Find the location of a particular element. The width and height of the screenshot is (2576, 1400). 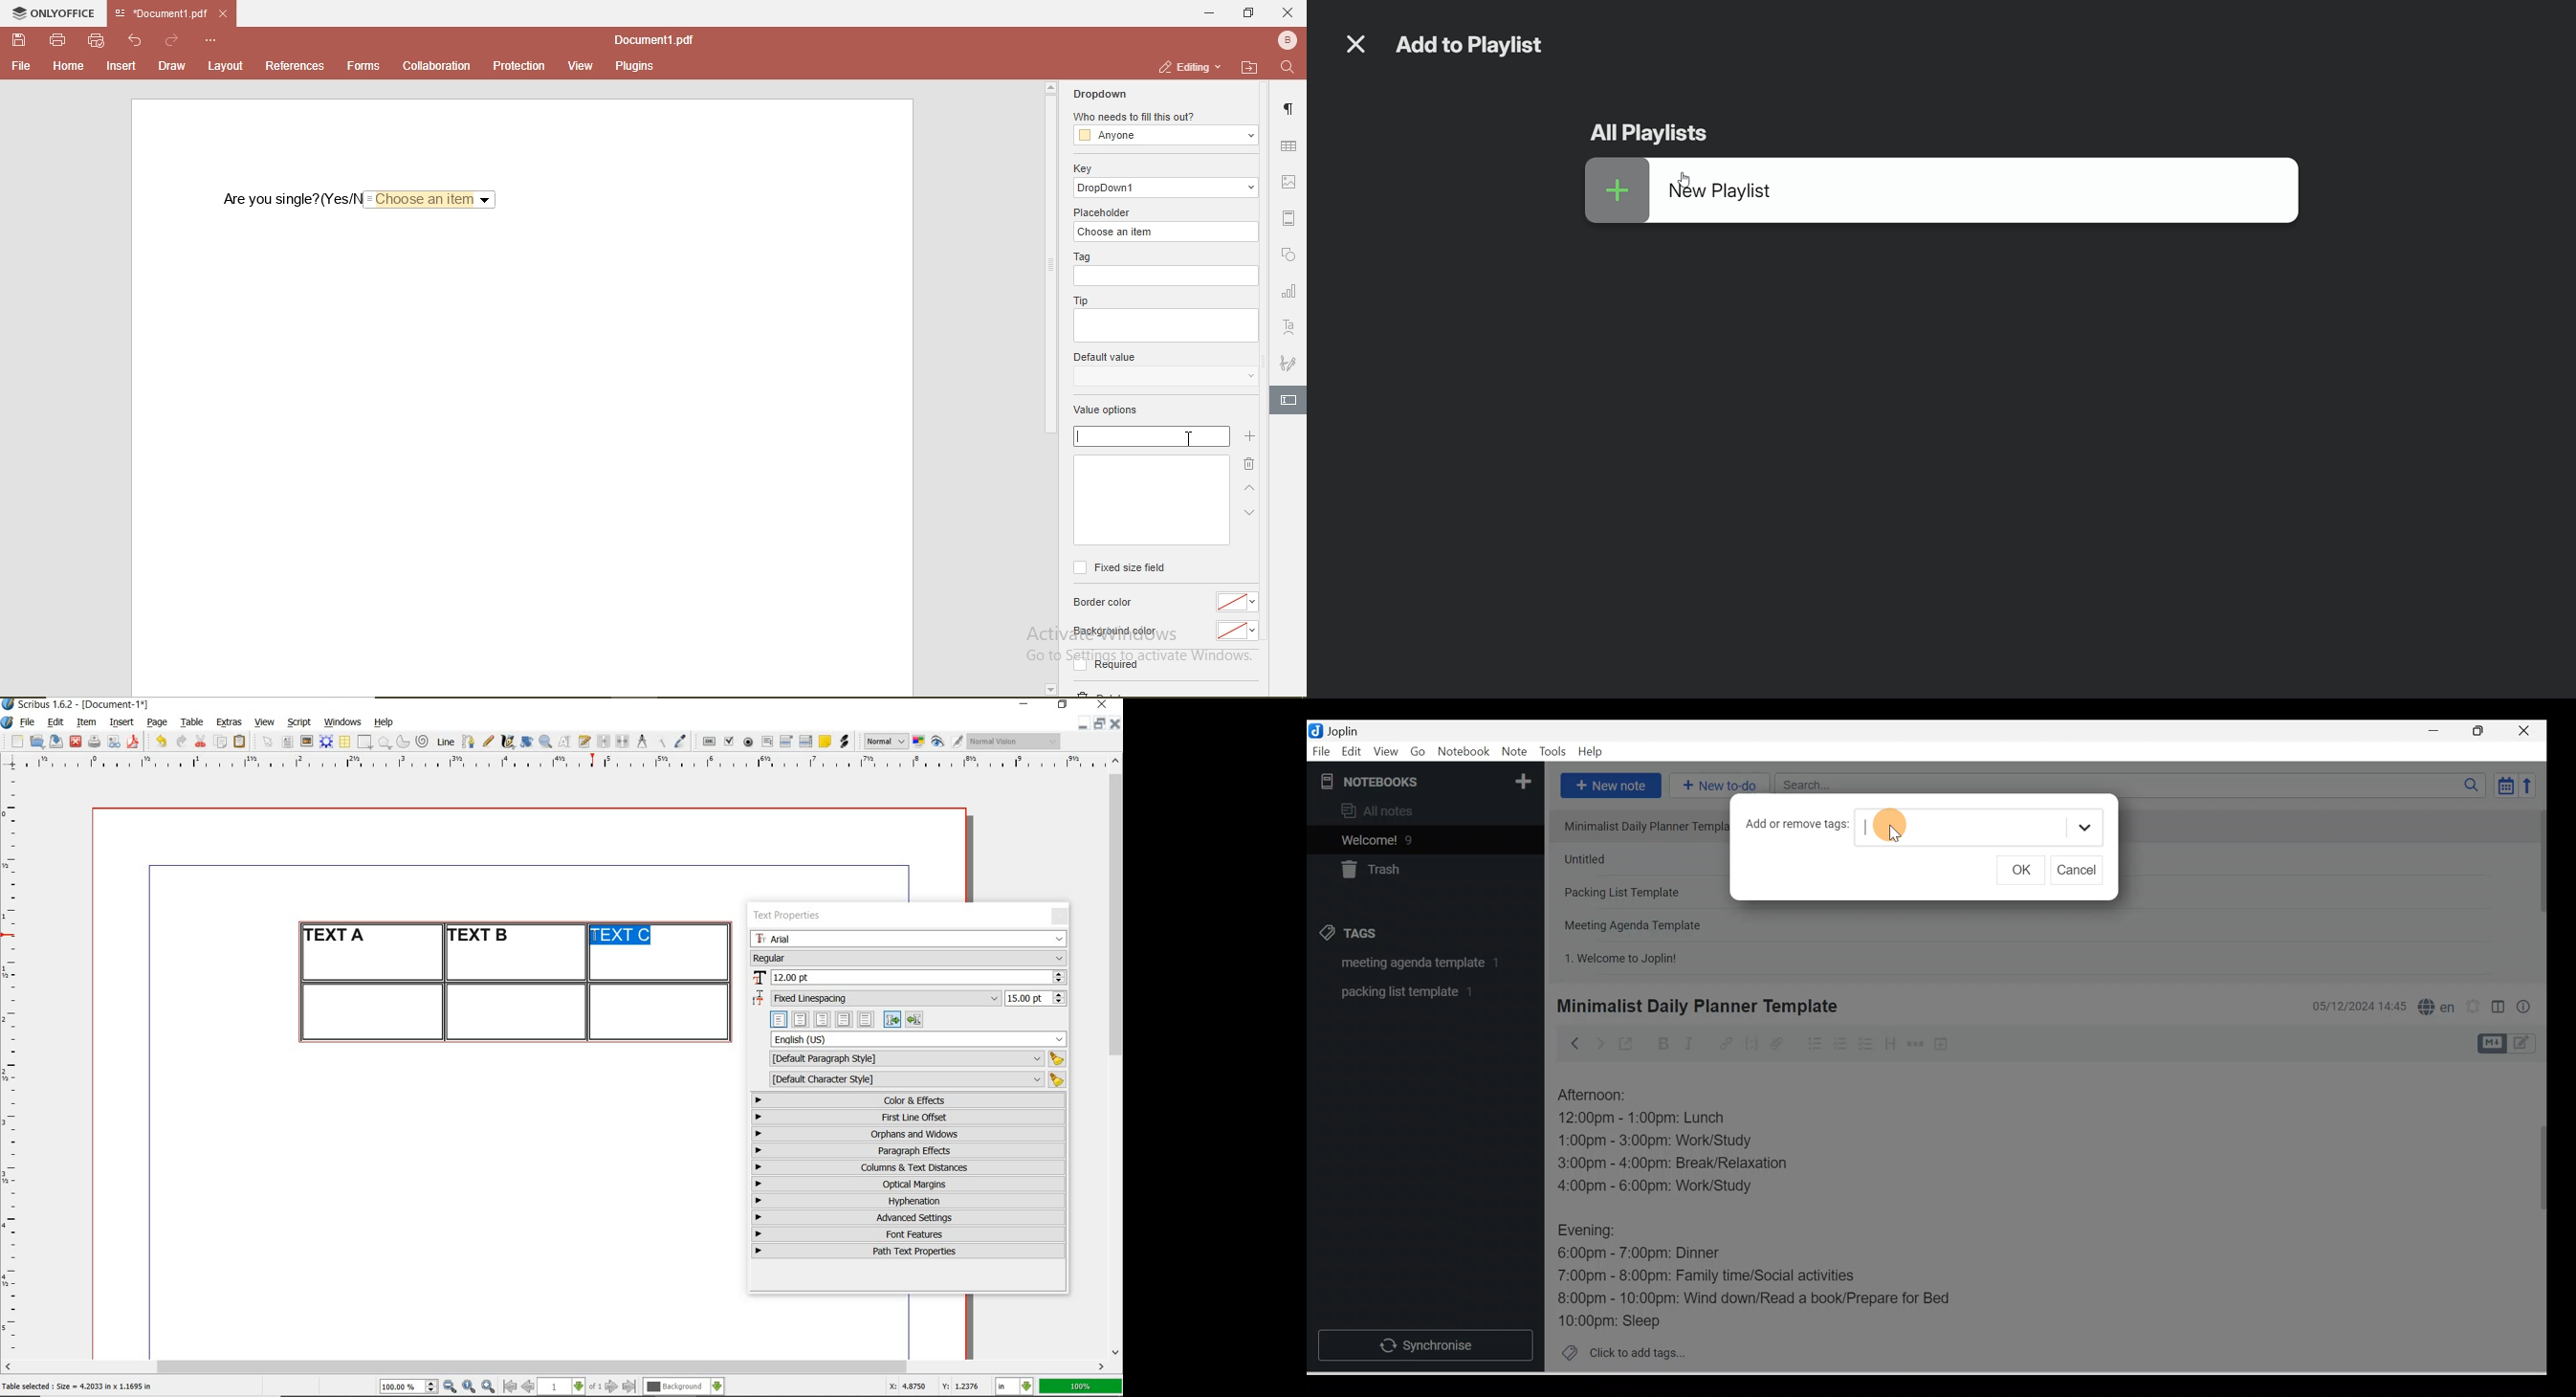

Notes is located at coordinates (1416, 837).